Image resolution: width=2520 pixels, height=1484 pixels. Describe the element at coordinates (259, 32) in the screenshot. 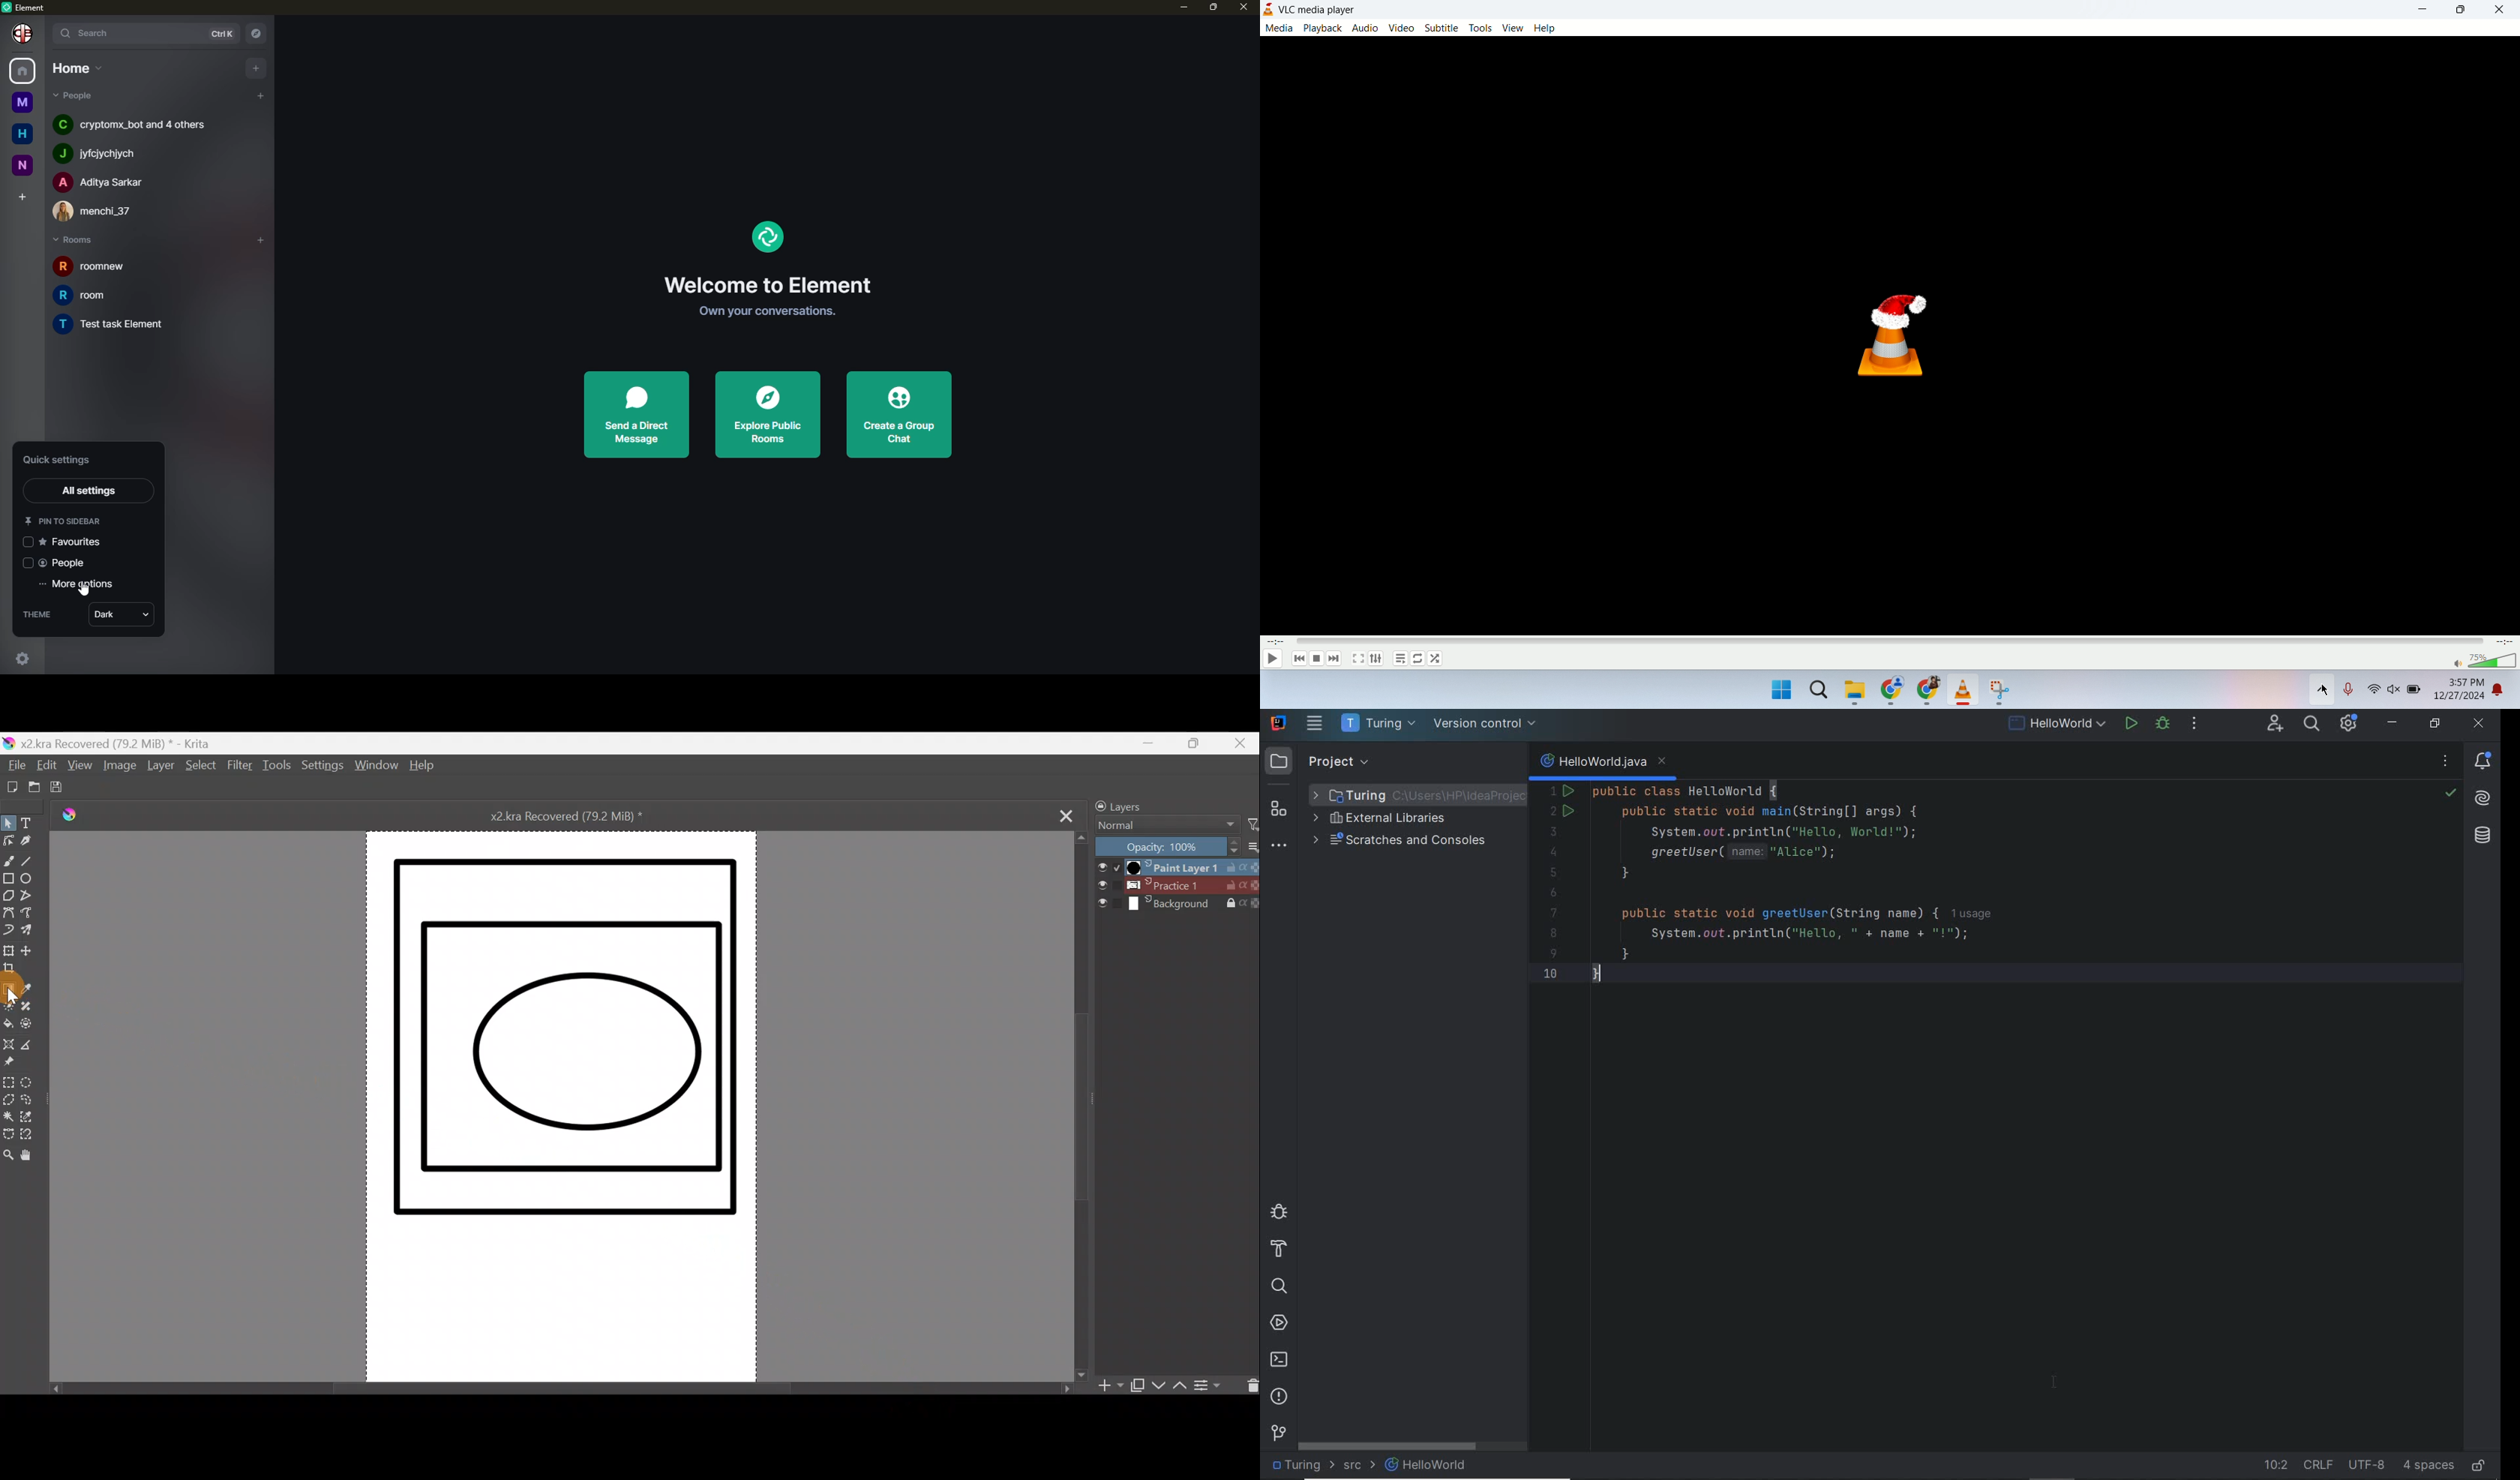

I see `navigator` at that location.